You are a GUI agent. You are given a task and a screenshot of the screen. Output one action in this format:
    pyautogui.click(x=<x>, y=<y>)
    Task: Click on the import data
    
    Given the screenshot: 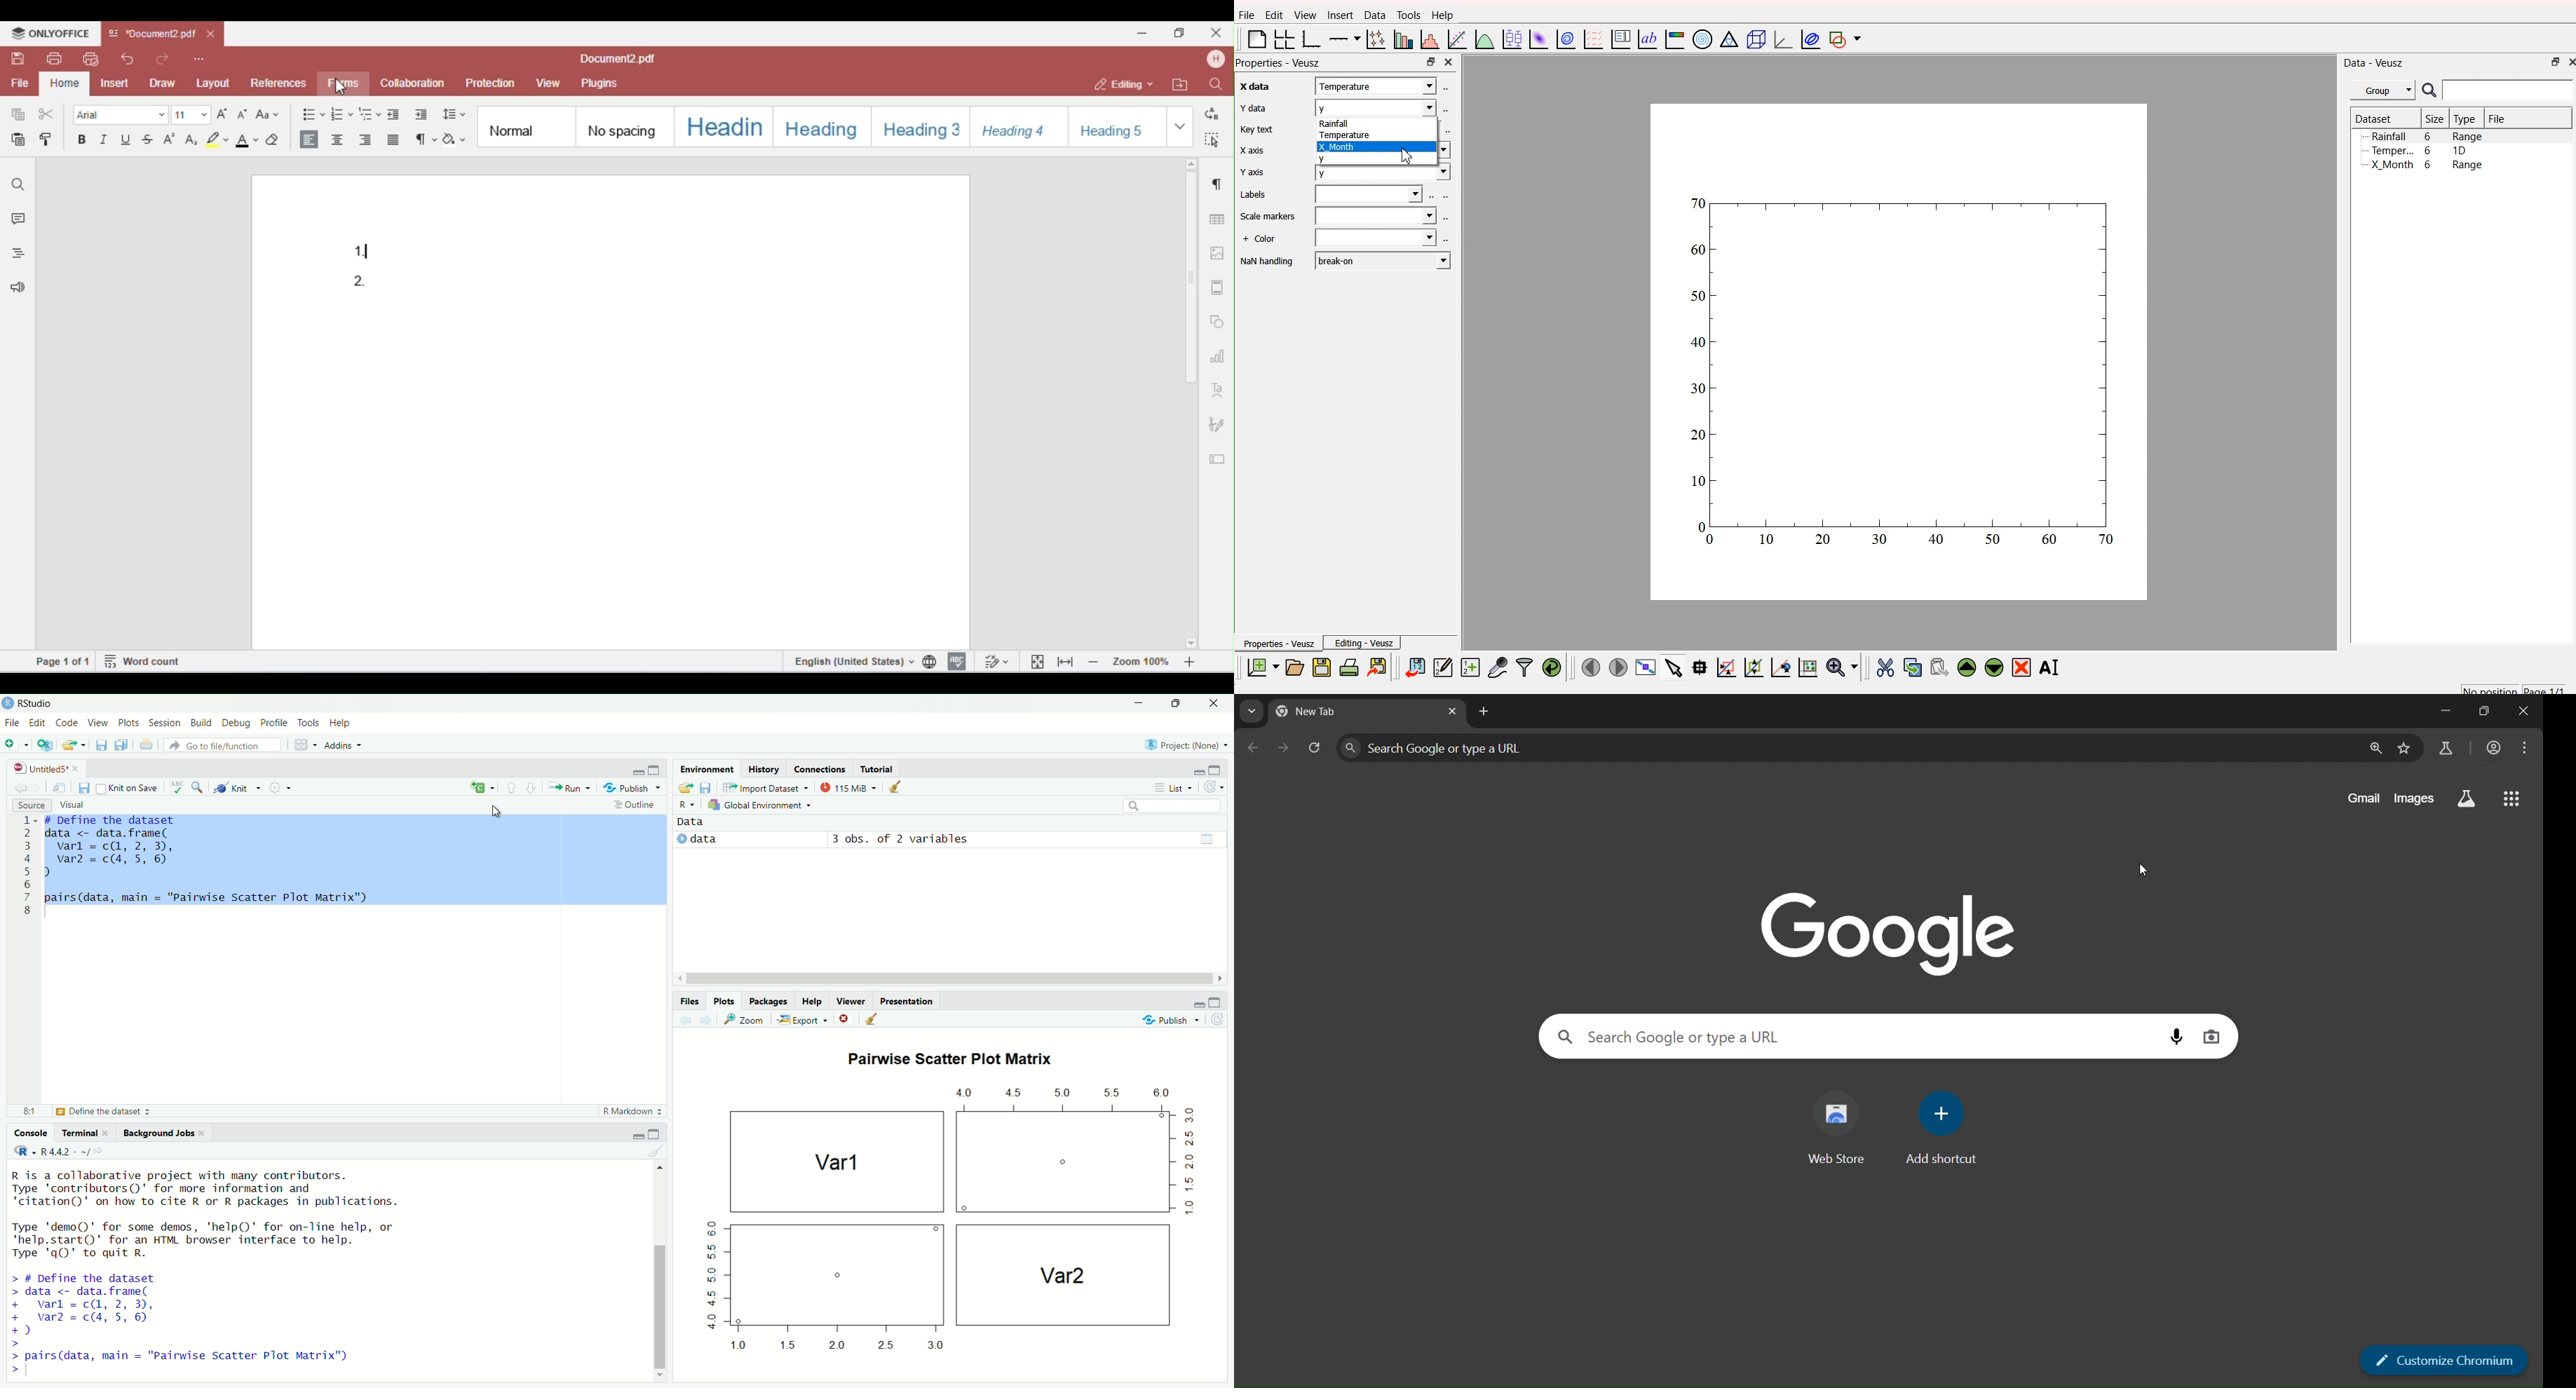 What is the action you would take?
    pyautogui.click(x=1416, y=668)
    